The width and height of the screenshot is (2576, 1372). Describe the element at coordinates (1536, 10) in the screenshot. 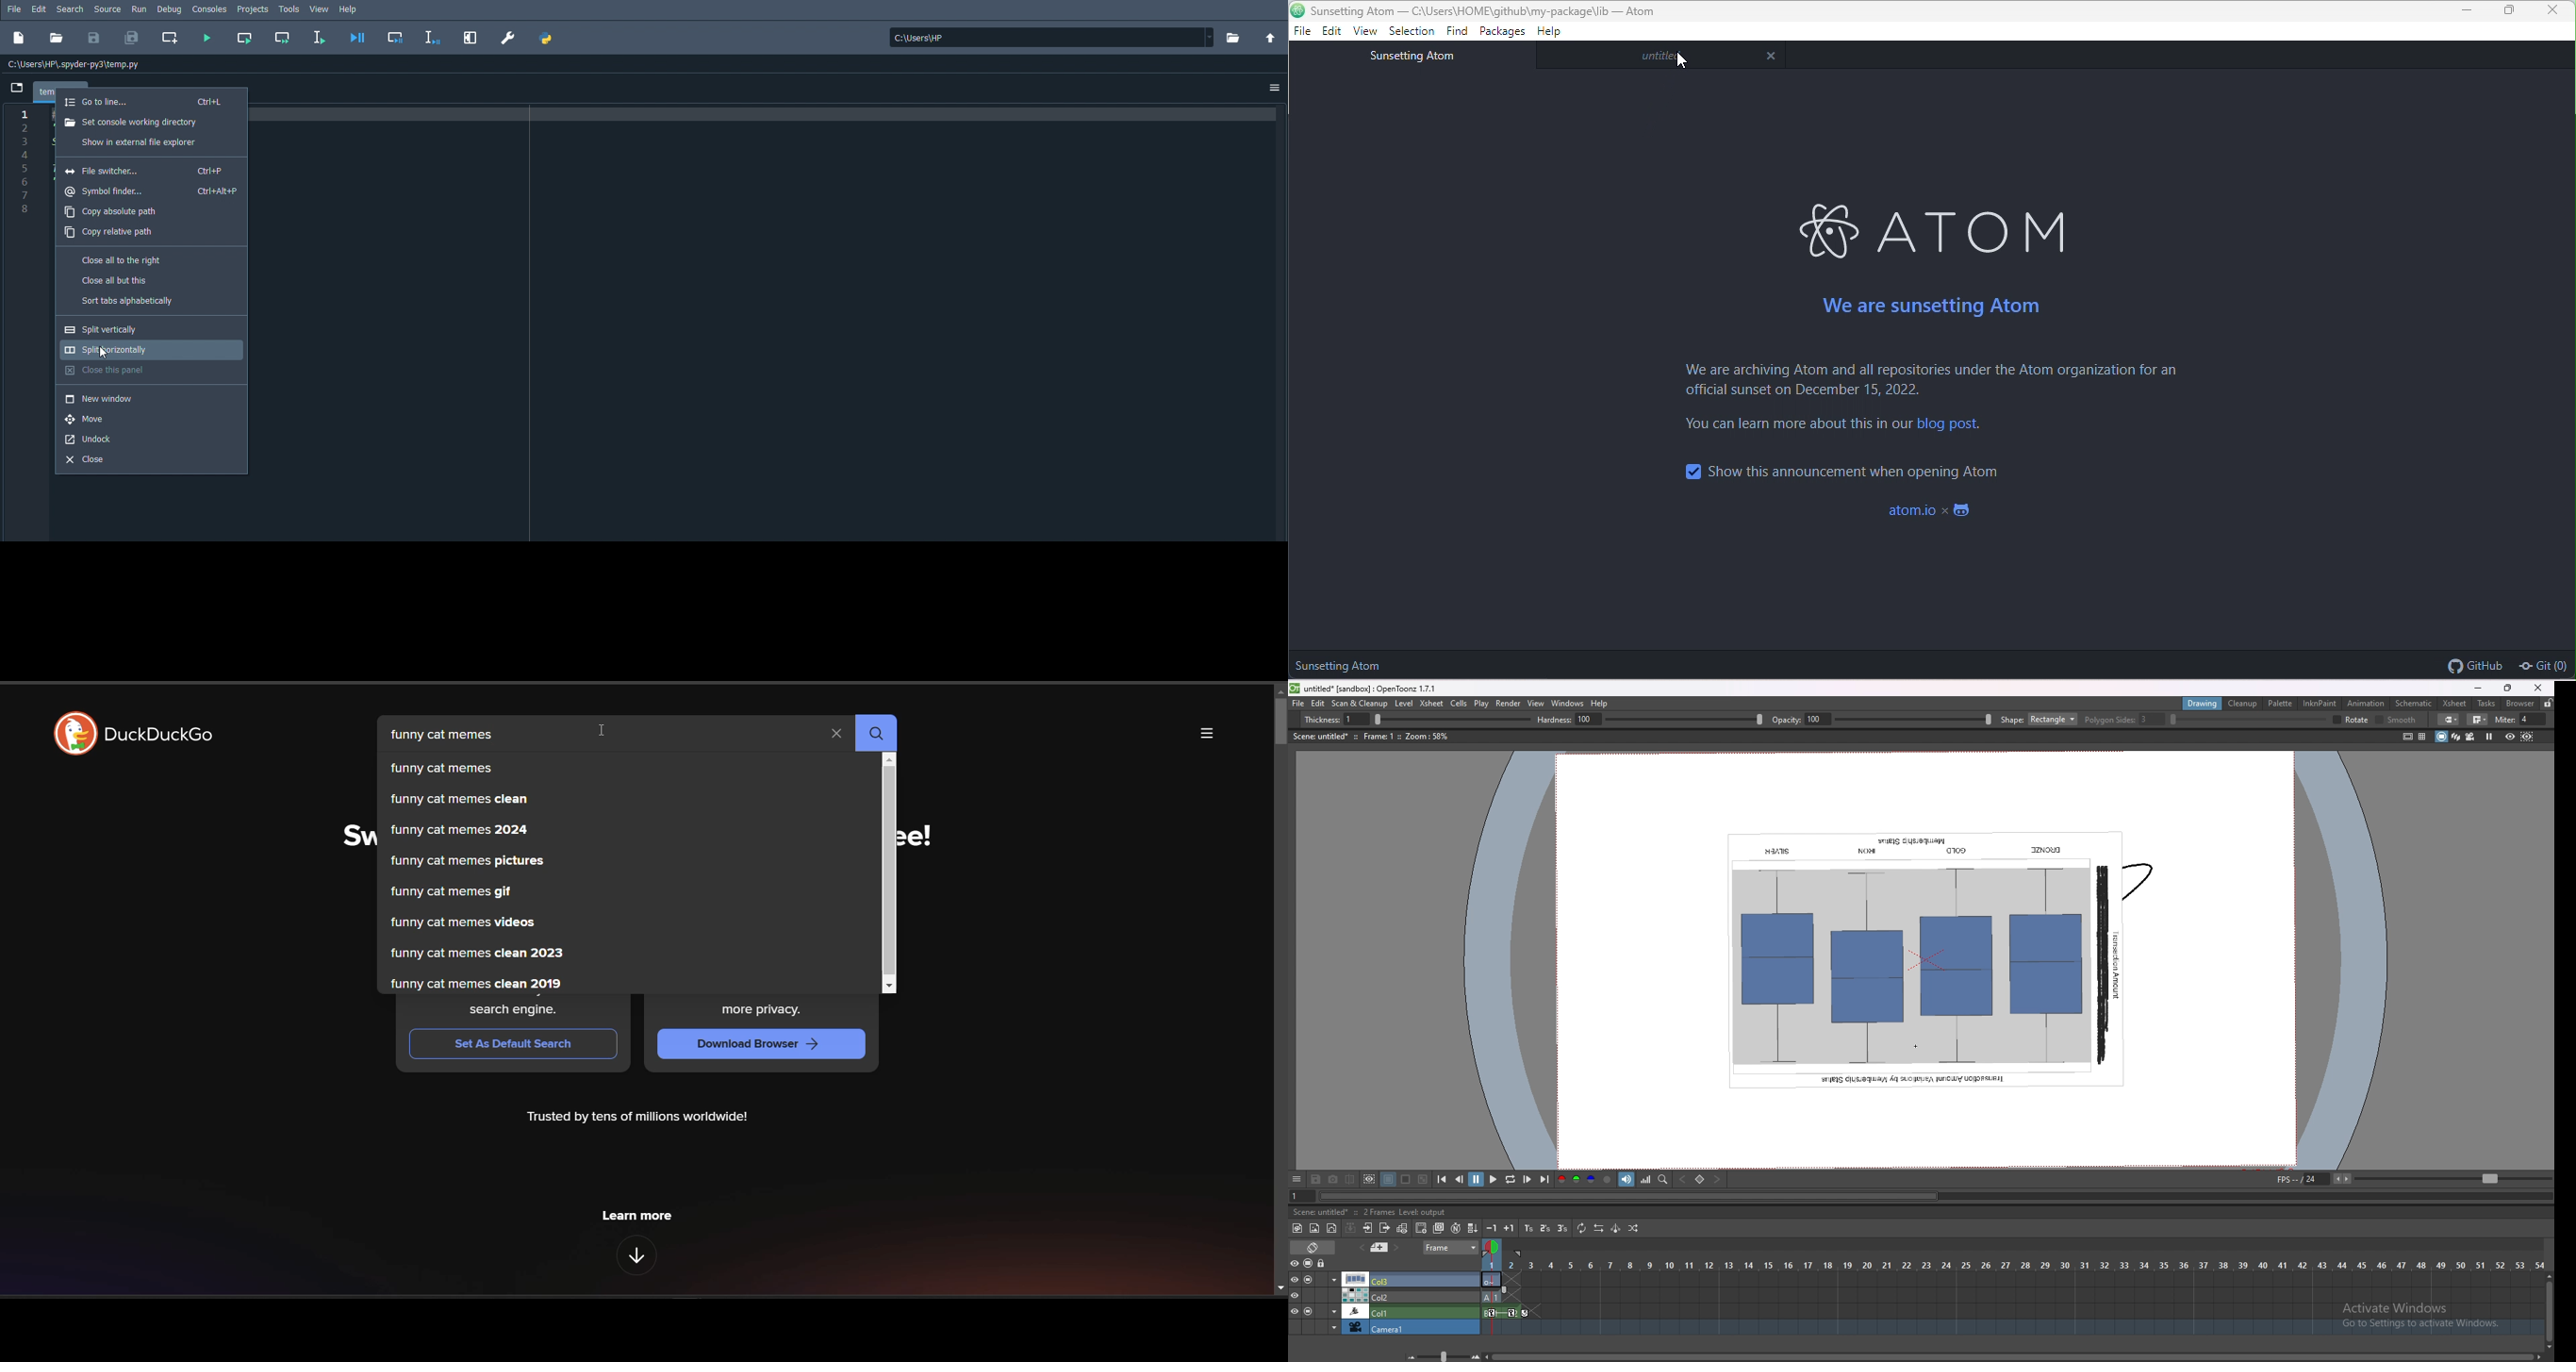

I see `Project path location` at that location.